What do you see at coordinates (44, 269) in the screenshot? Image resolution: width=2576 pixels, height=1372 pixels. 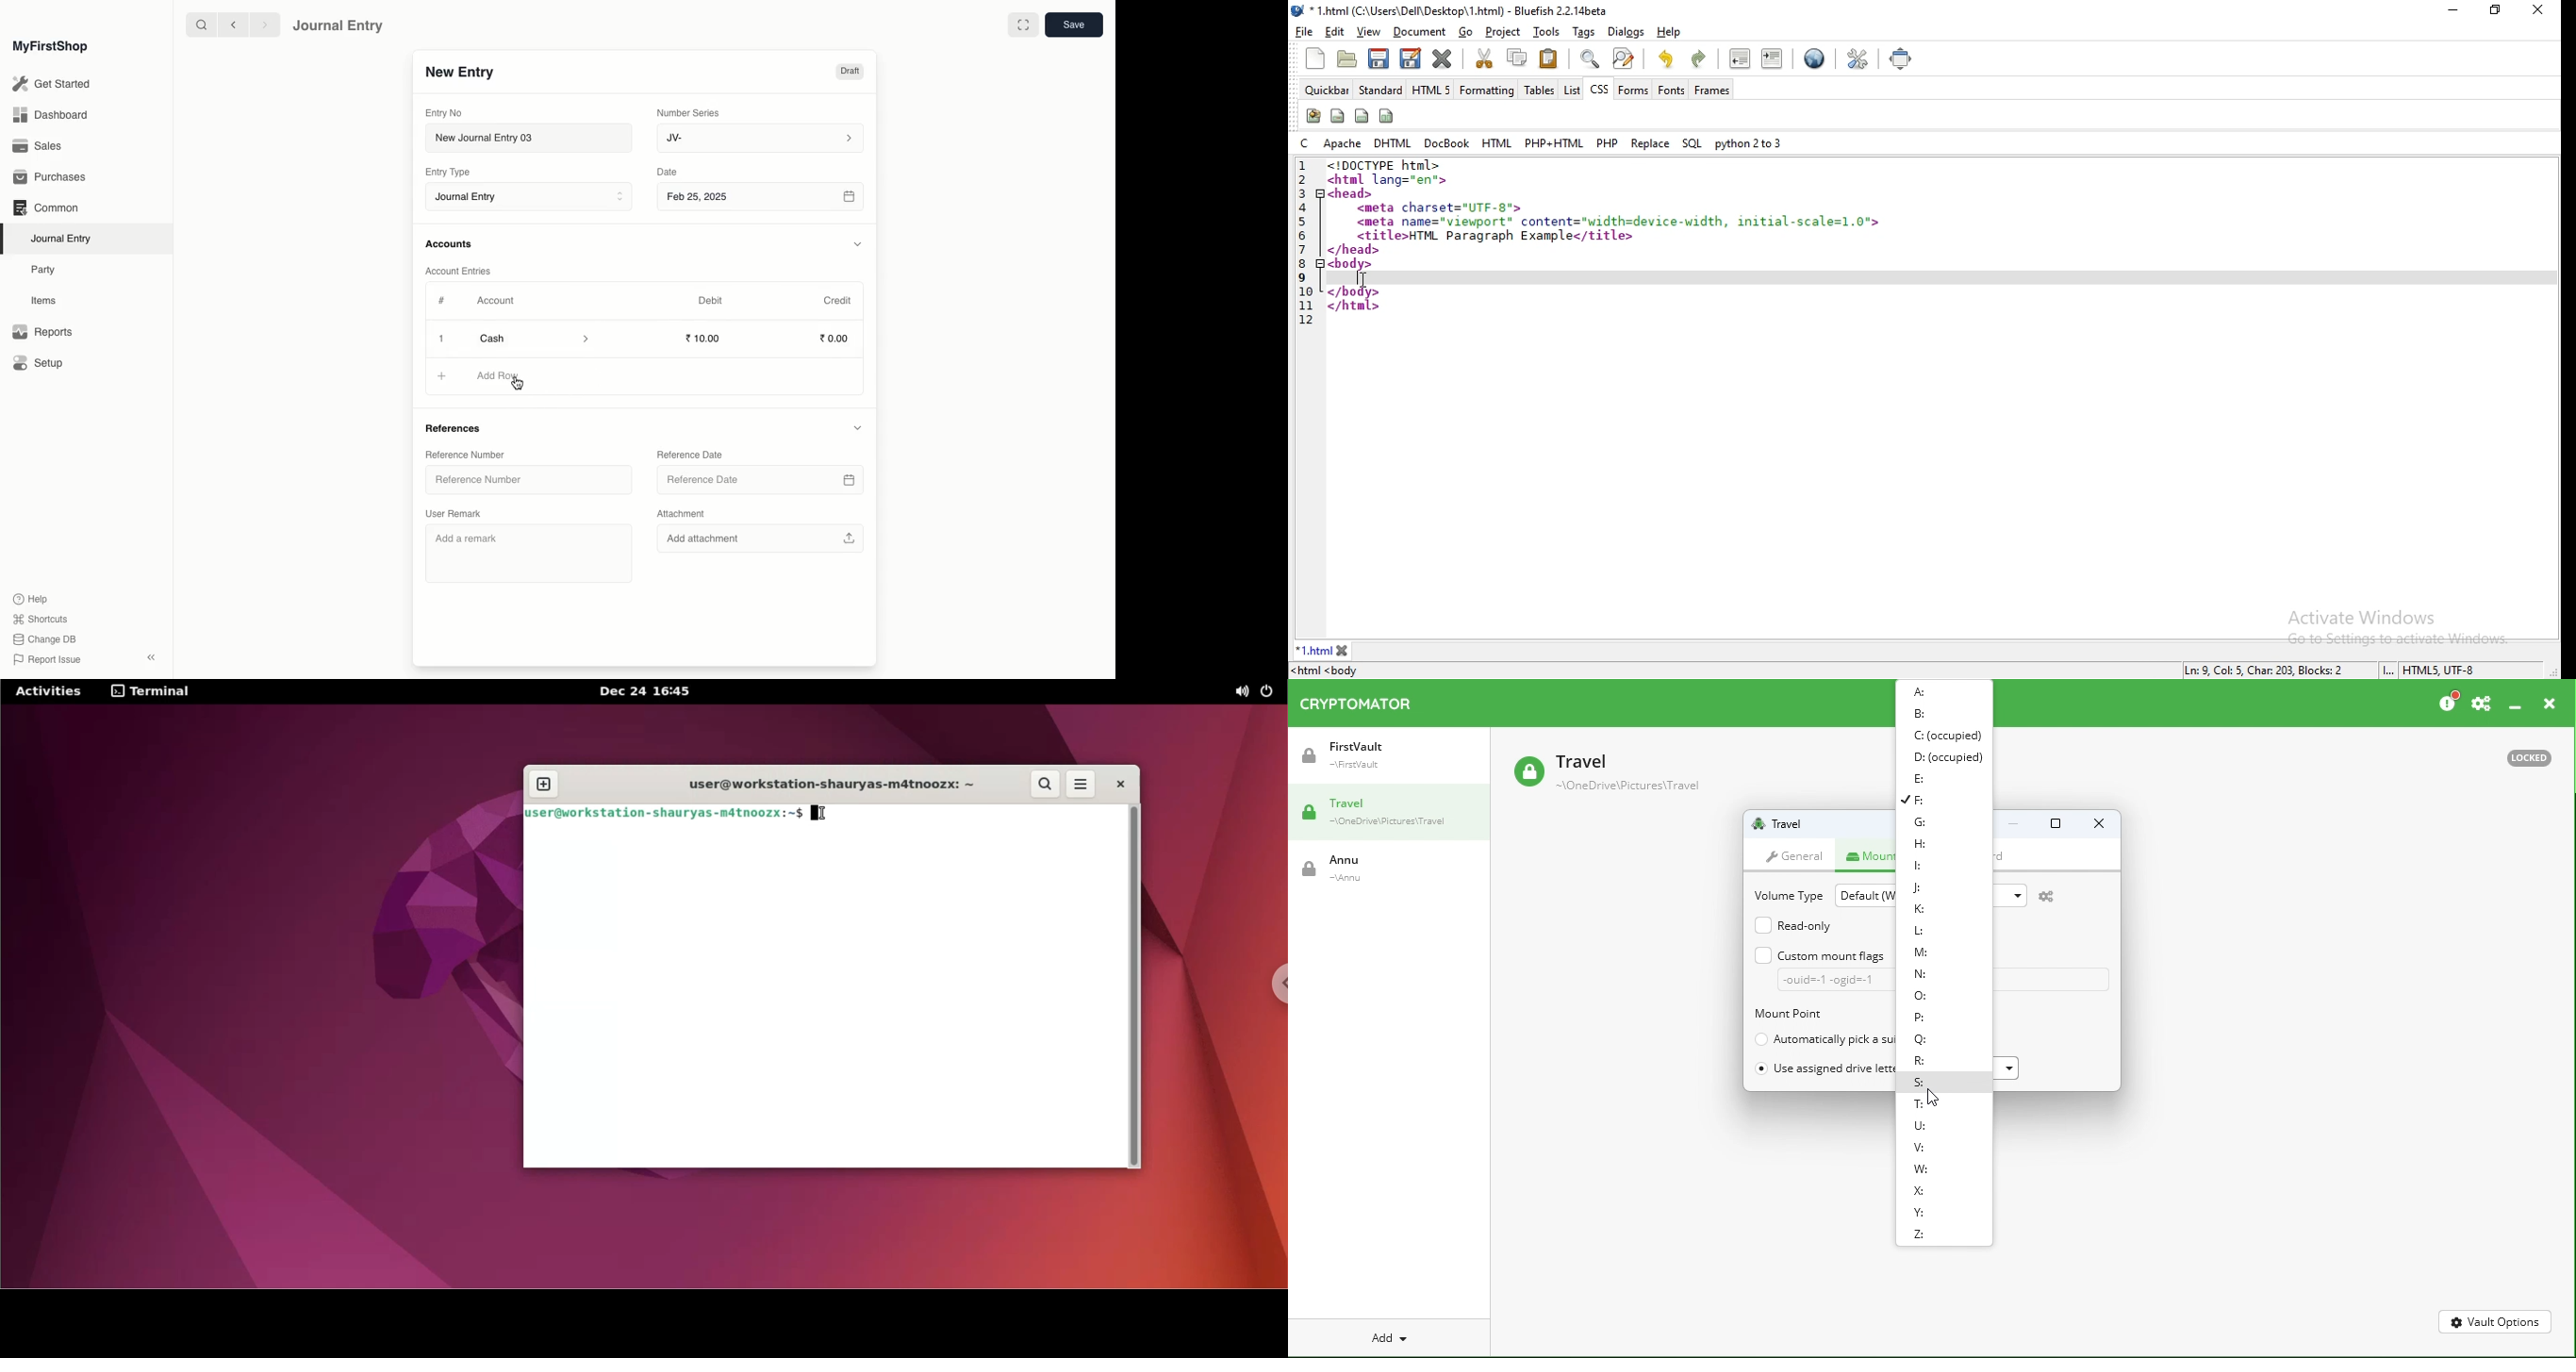 I see `Party` at bounding box center [44, 269].